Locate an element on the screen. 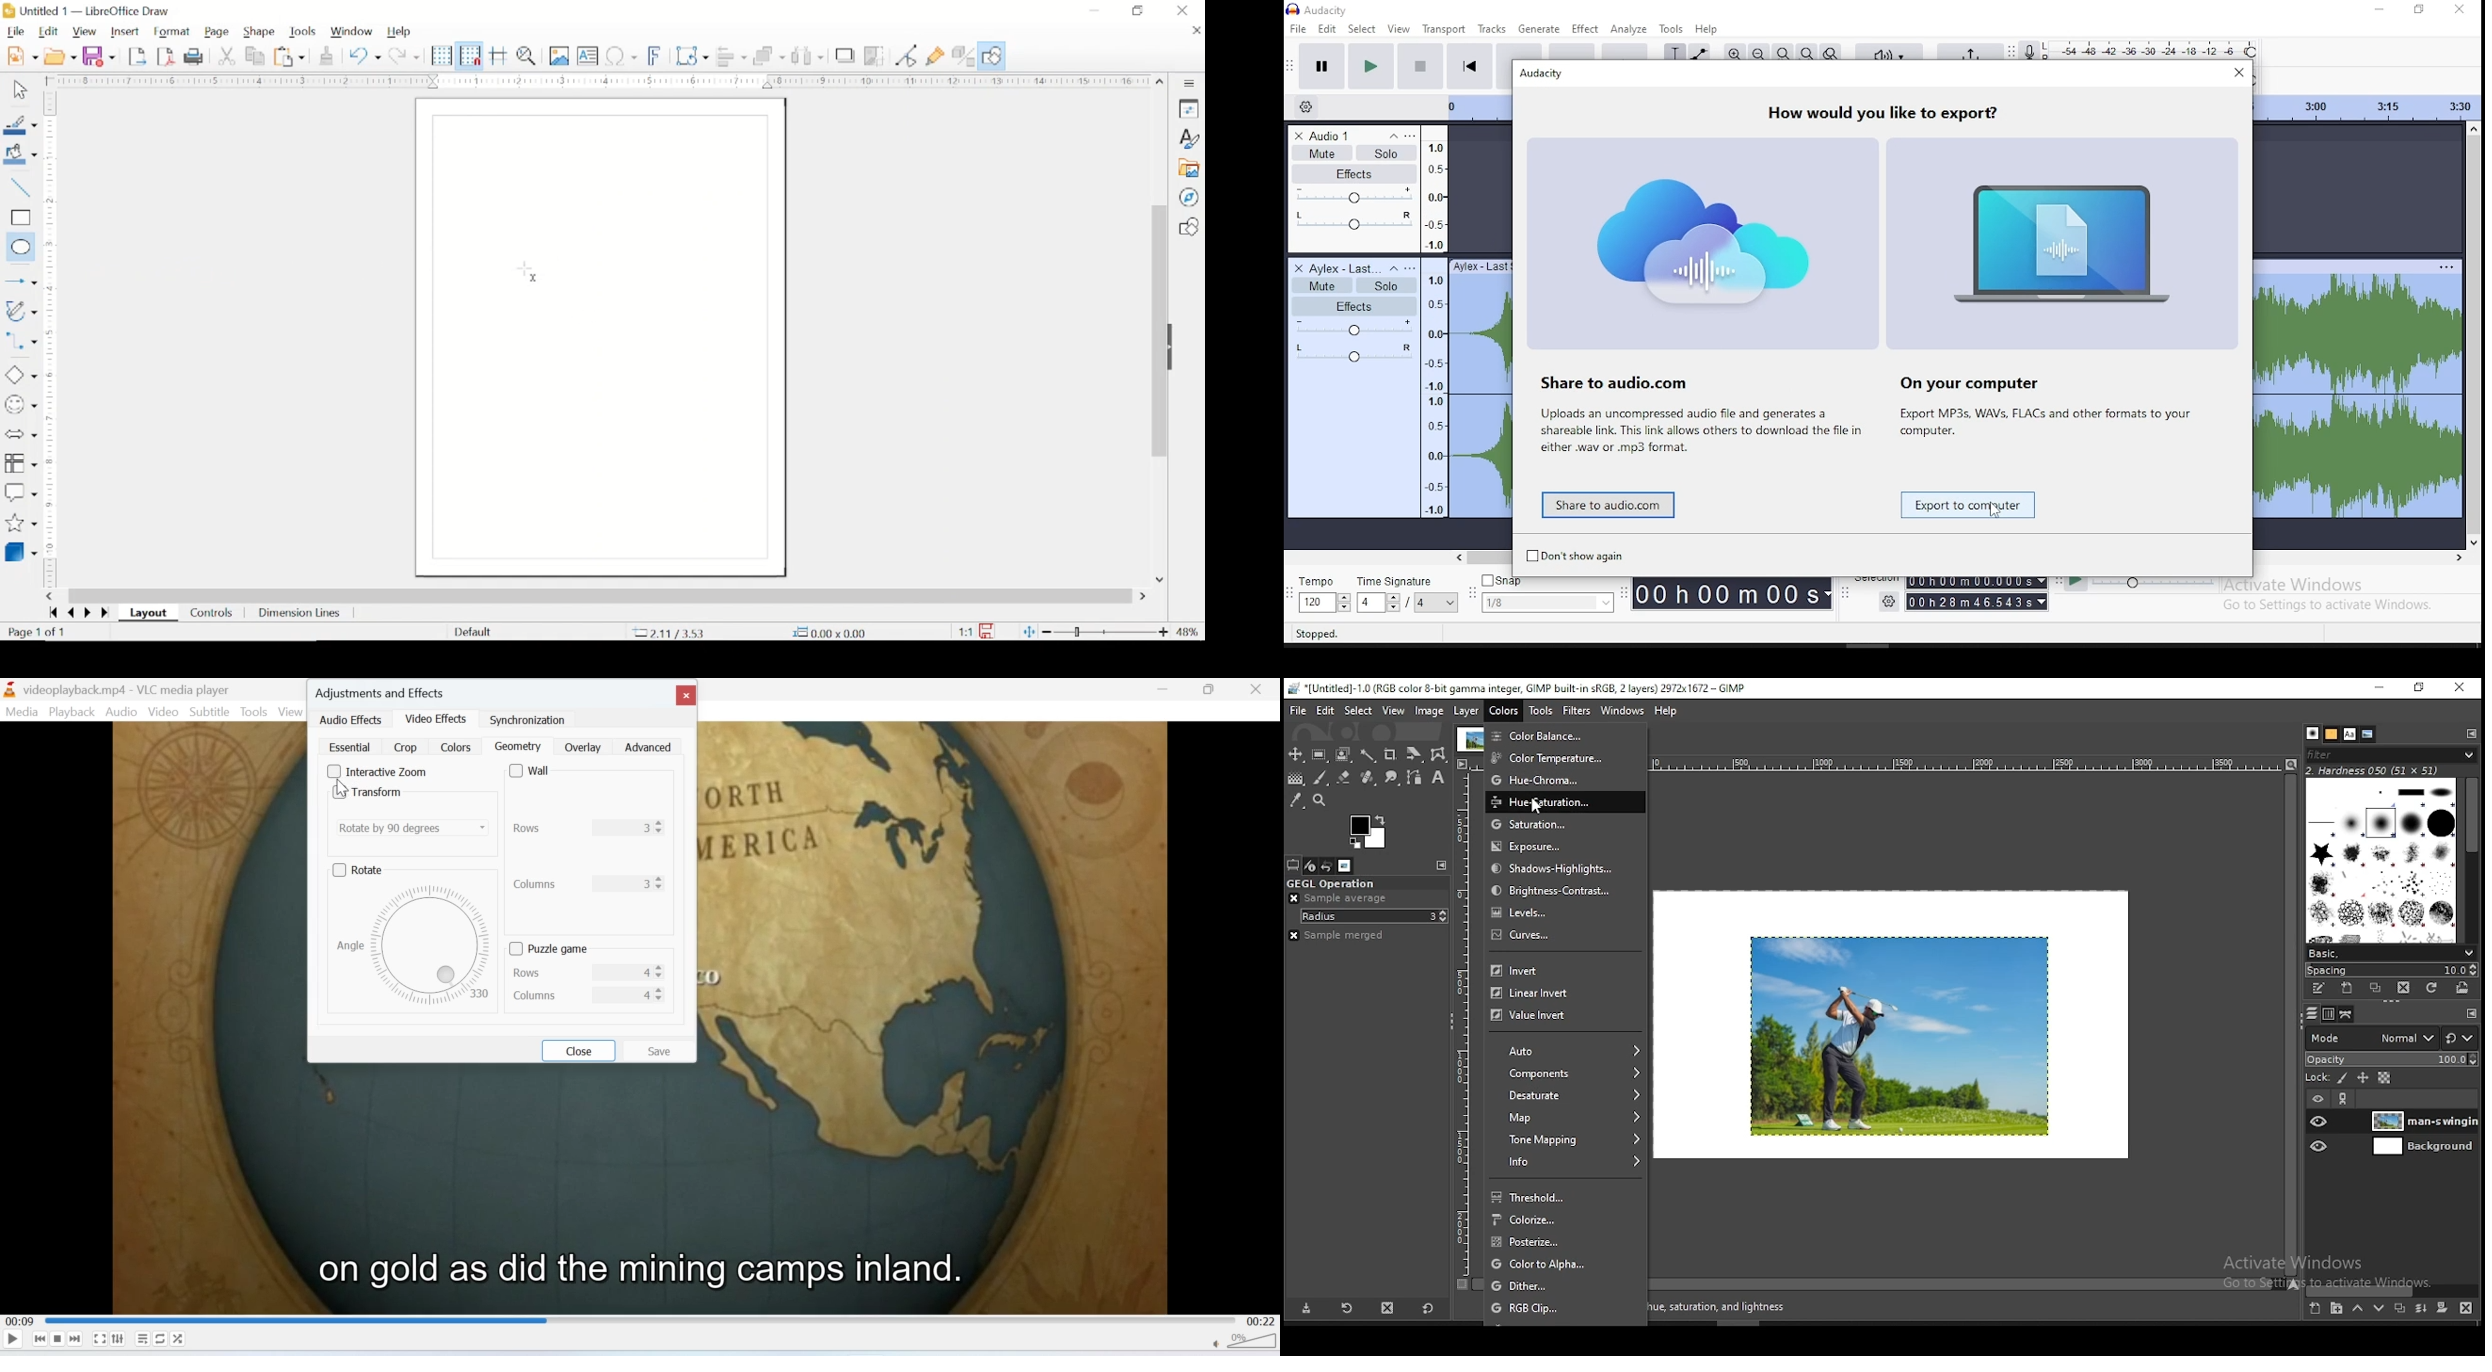 The width and height of the screenshot is (2492, 1372). edit is located at coordinates (1330, 29).